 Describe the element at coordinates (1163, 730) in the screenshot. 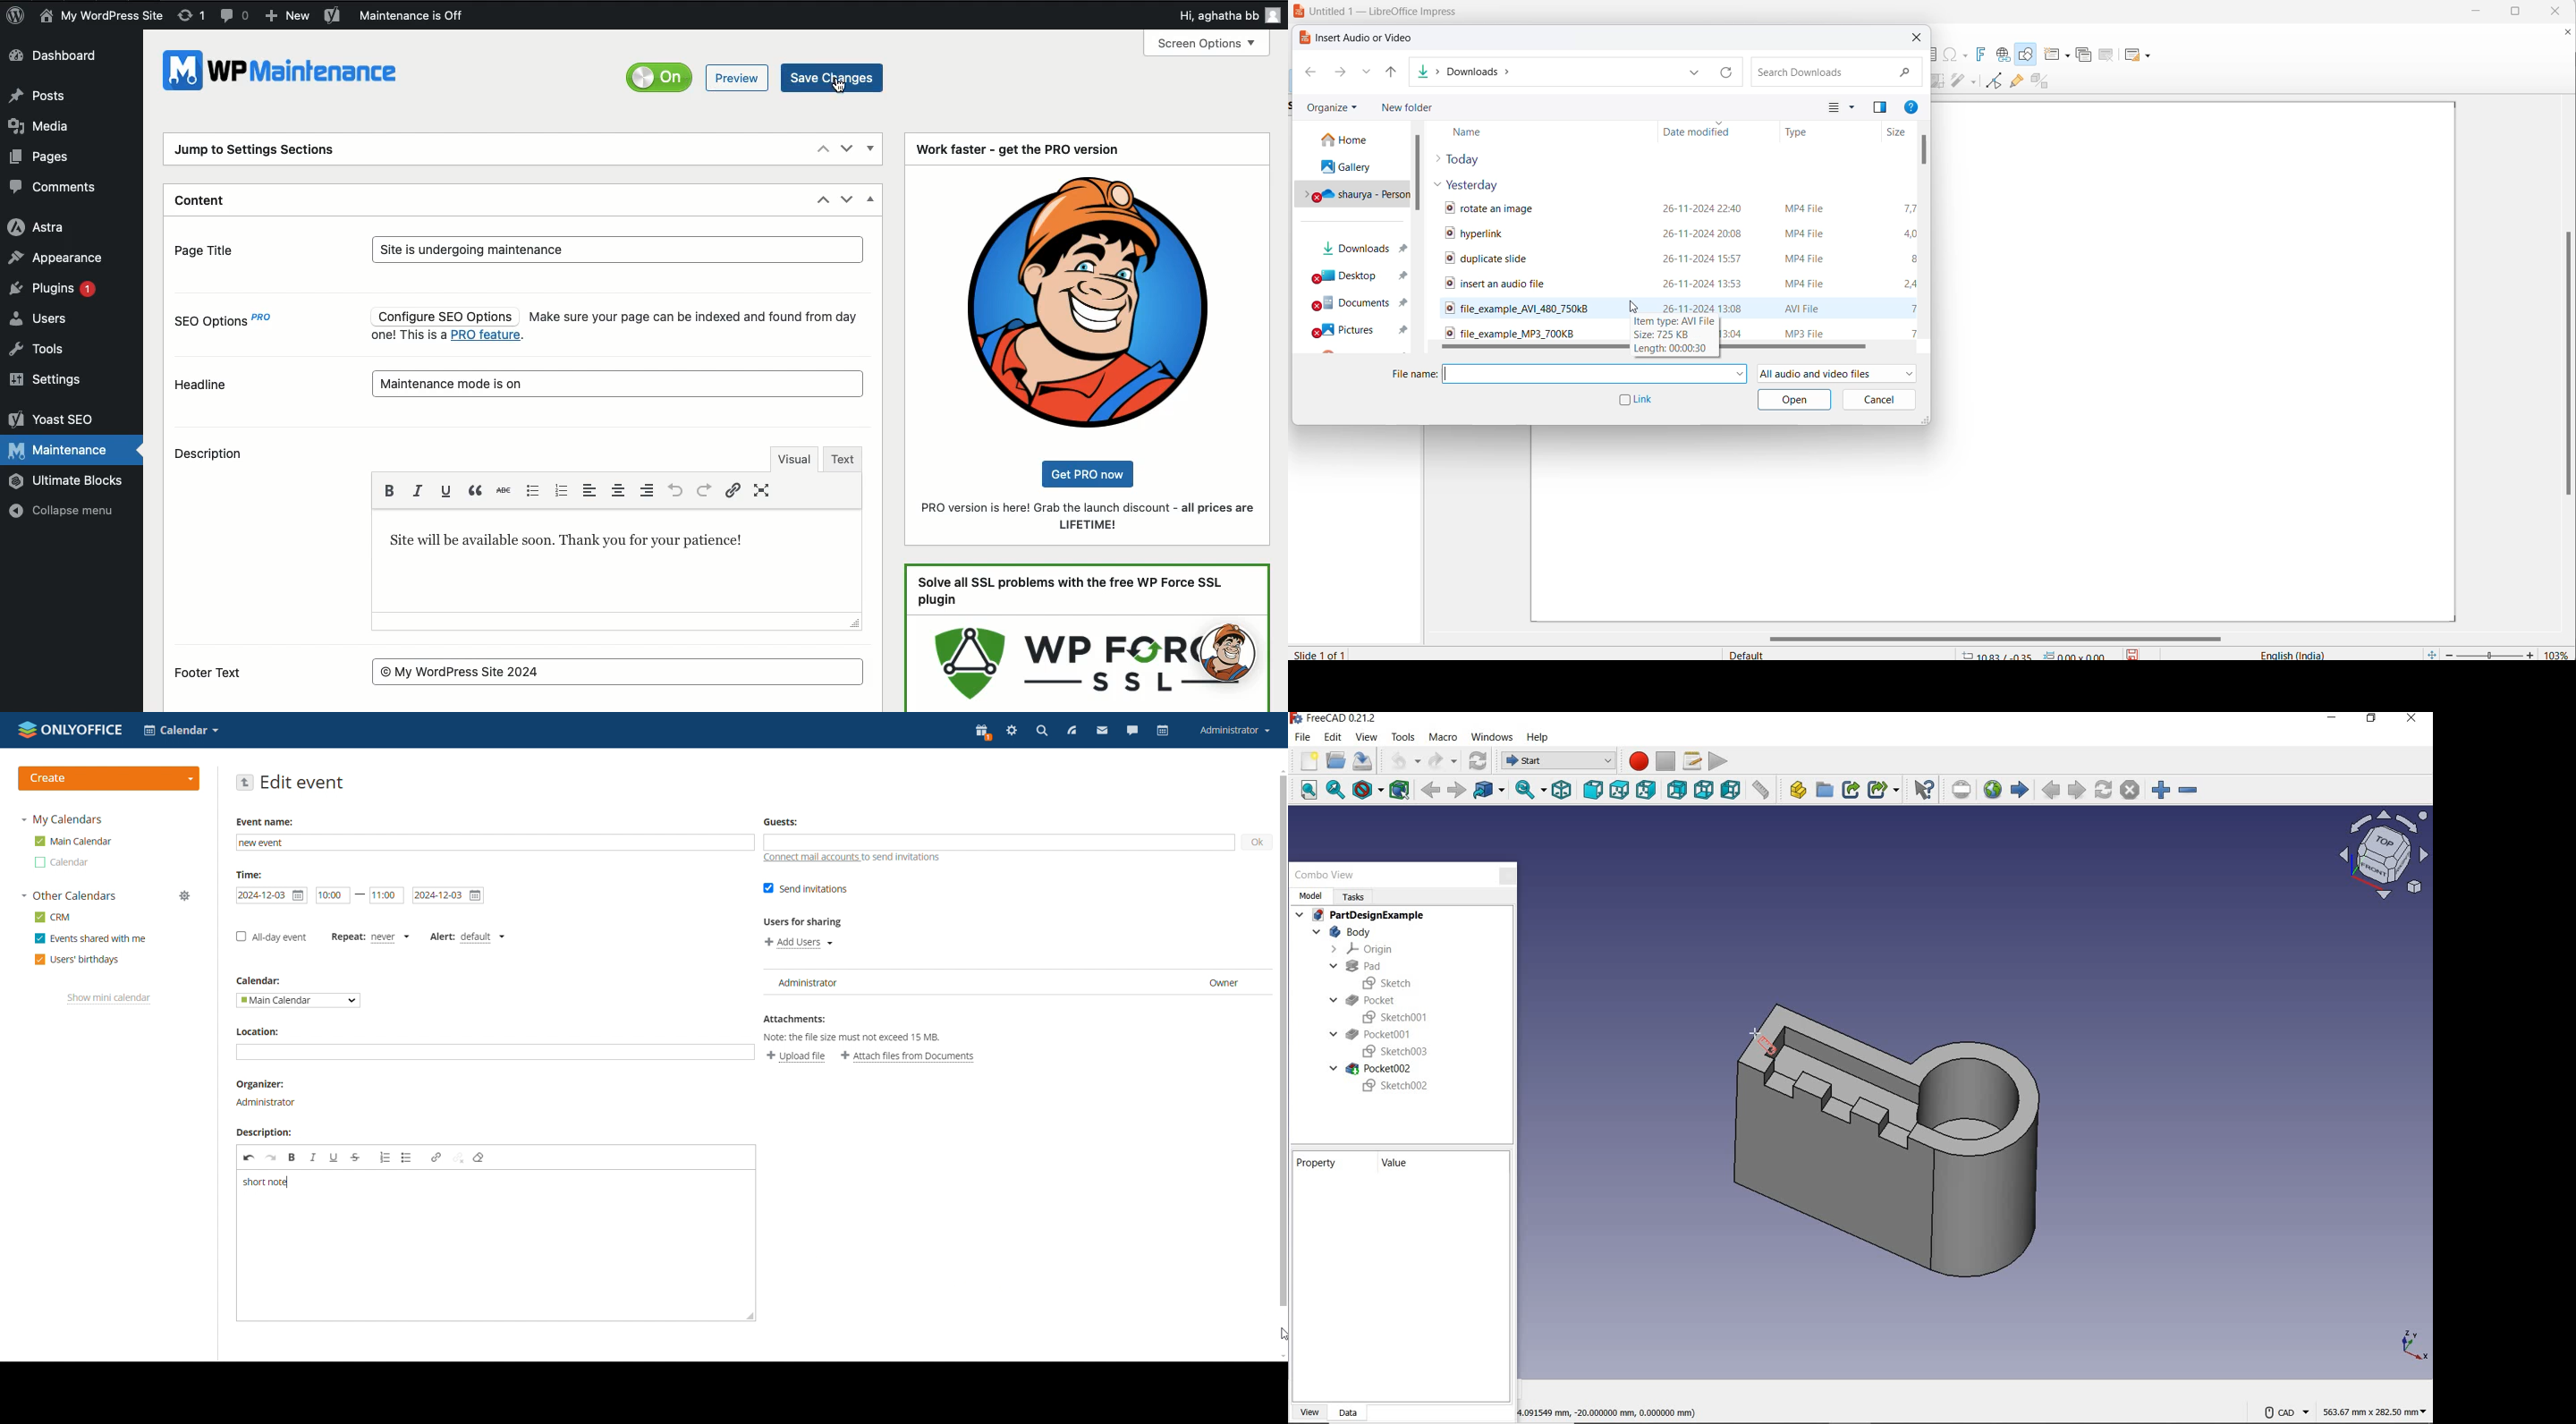

I see `calendar` at that location.